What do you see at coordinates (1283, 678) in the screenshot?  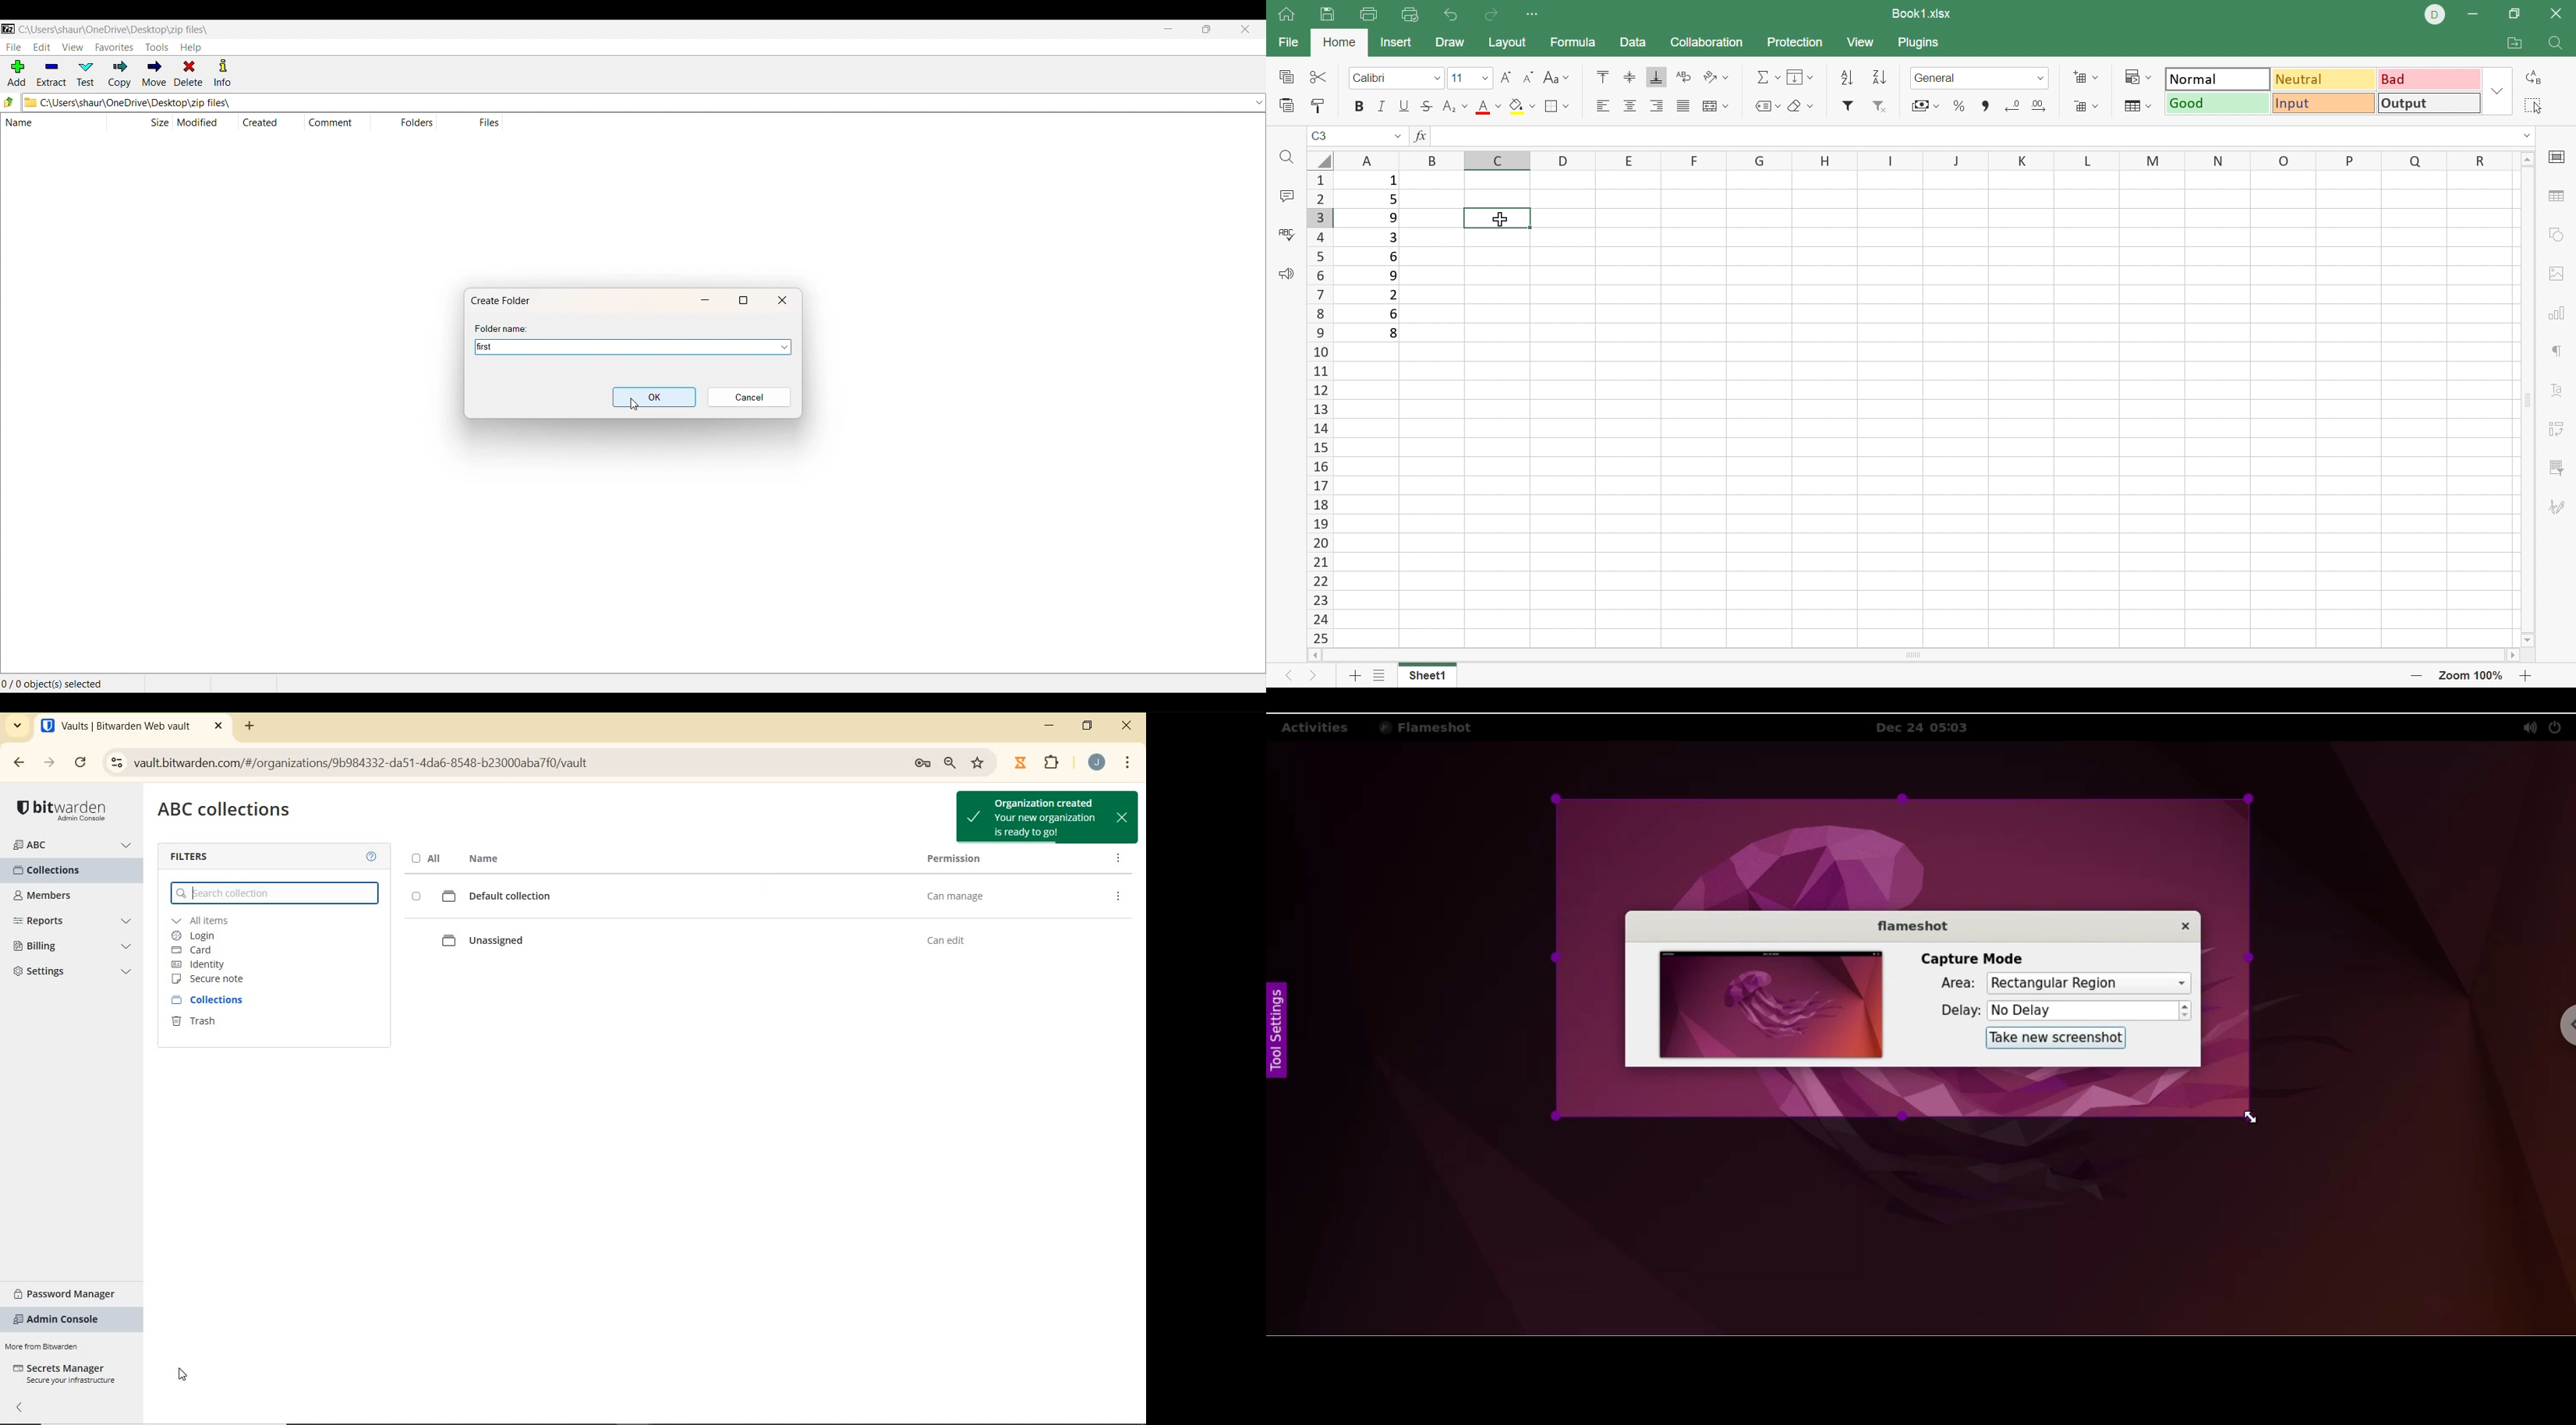 I see `Left` at bounding box center [1283, 678].